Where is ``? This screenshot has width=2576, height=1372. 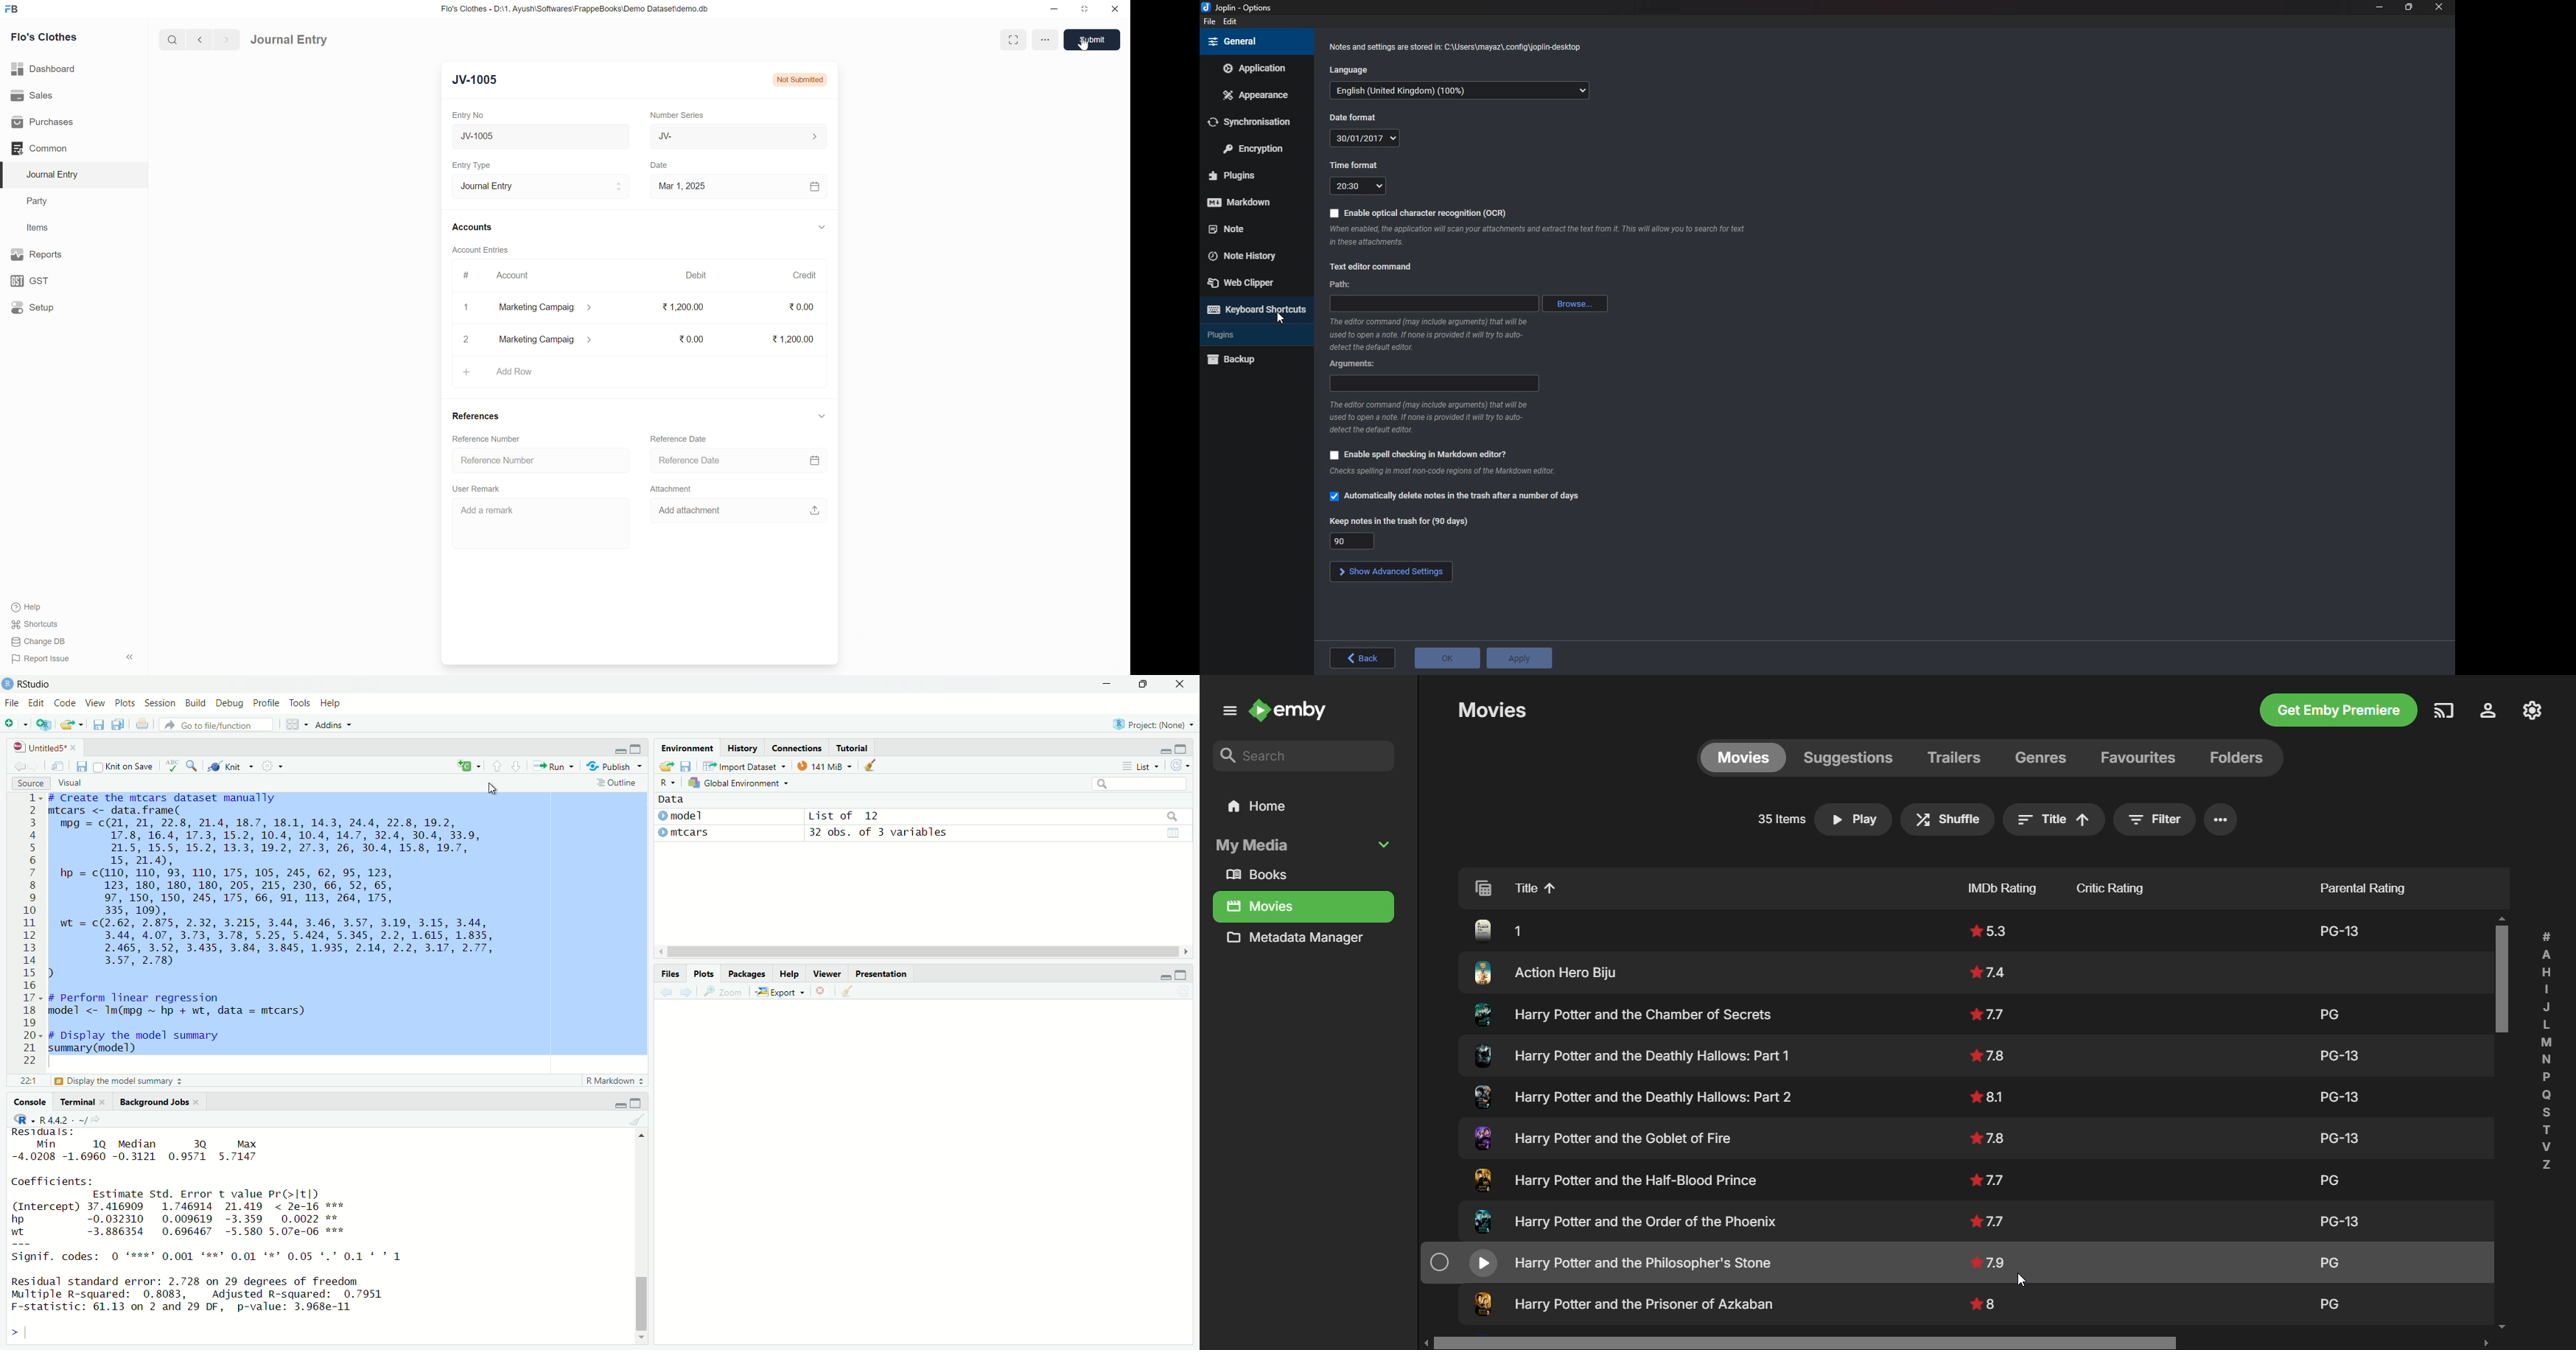  is located at coordinates (1621, 1176).